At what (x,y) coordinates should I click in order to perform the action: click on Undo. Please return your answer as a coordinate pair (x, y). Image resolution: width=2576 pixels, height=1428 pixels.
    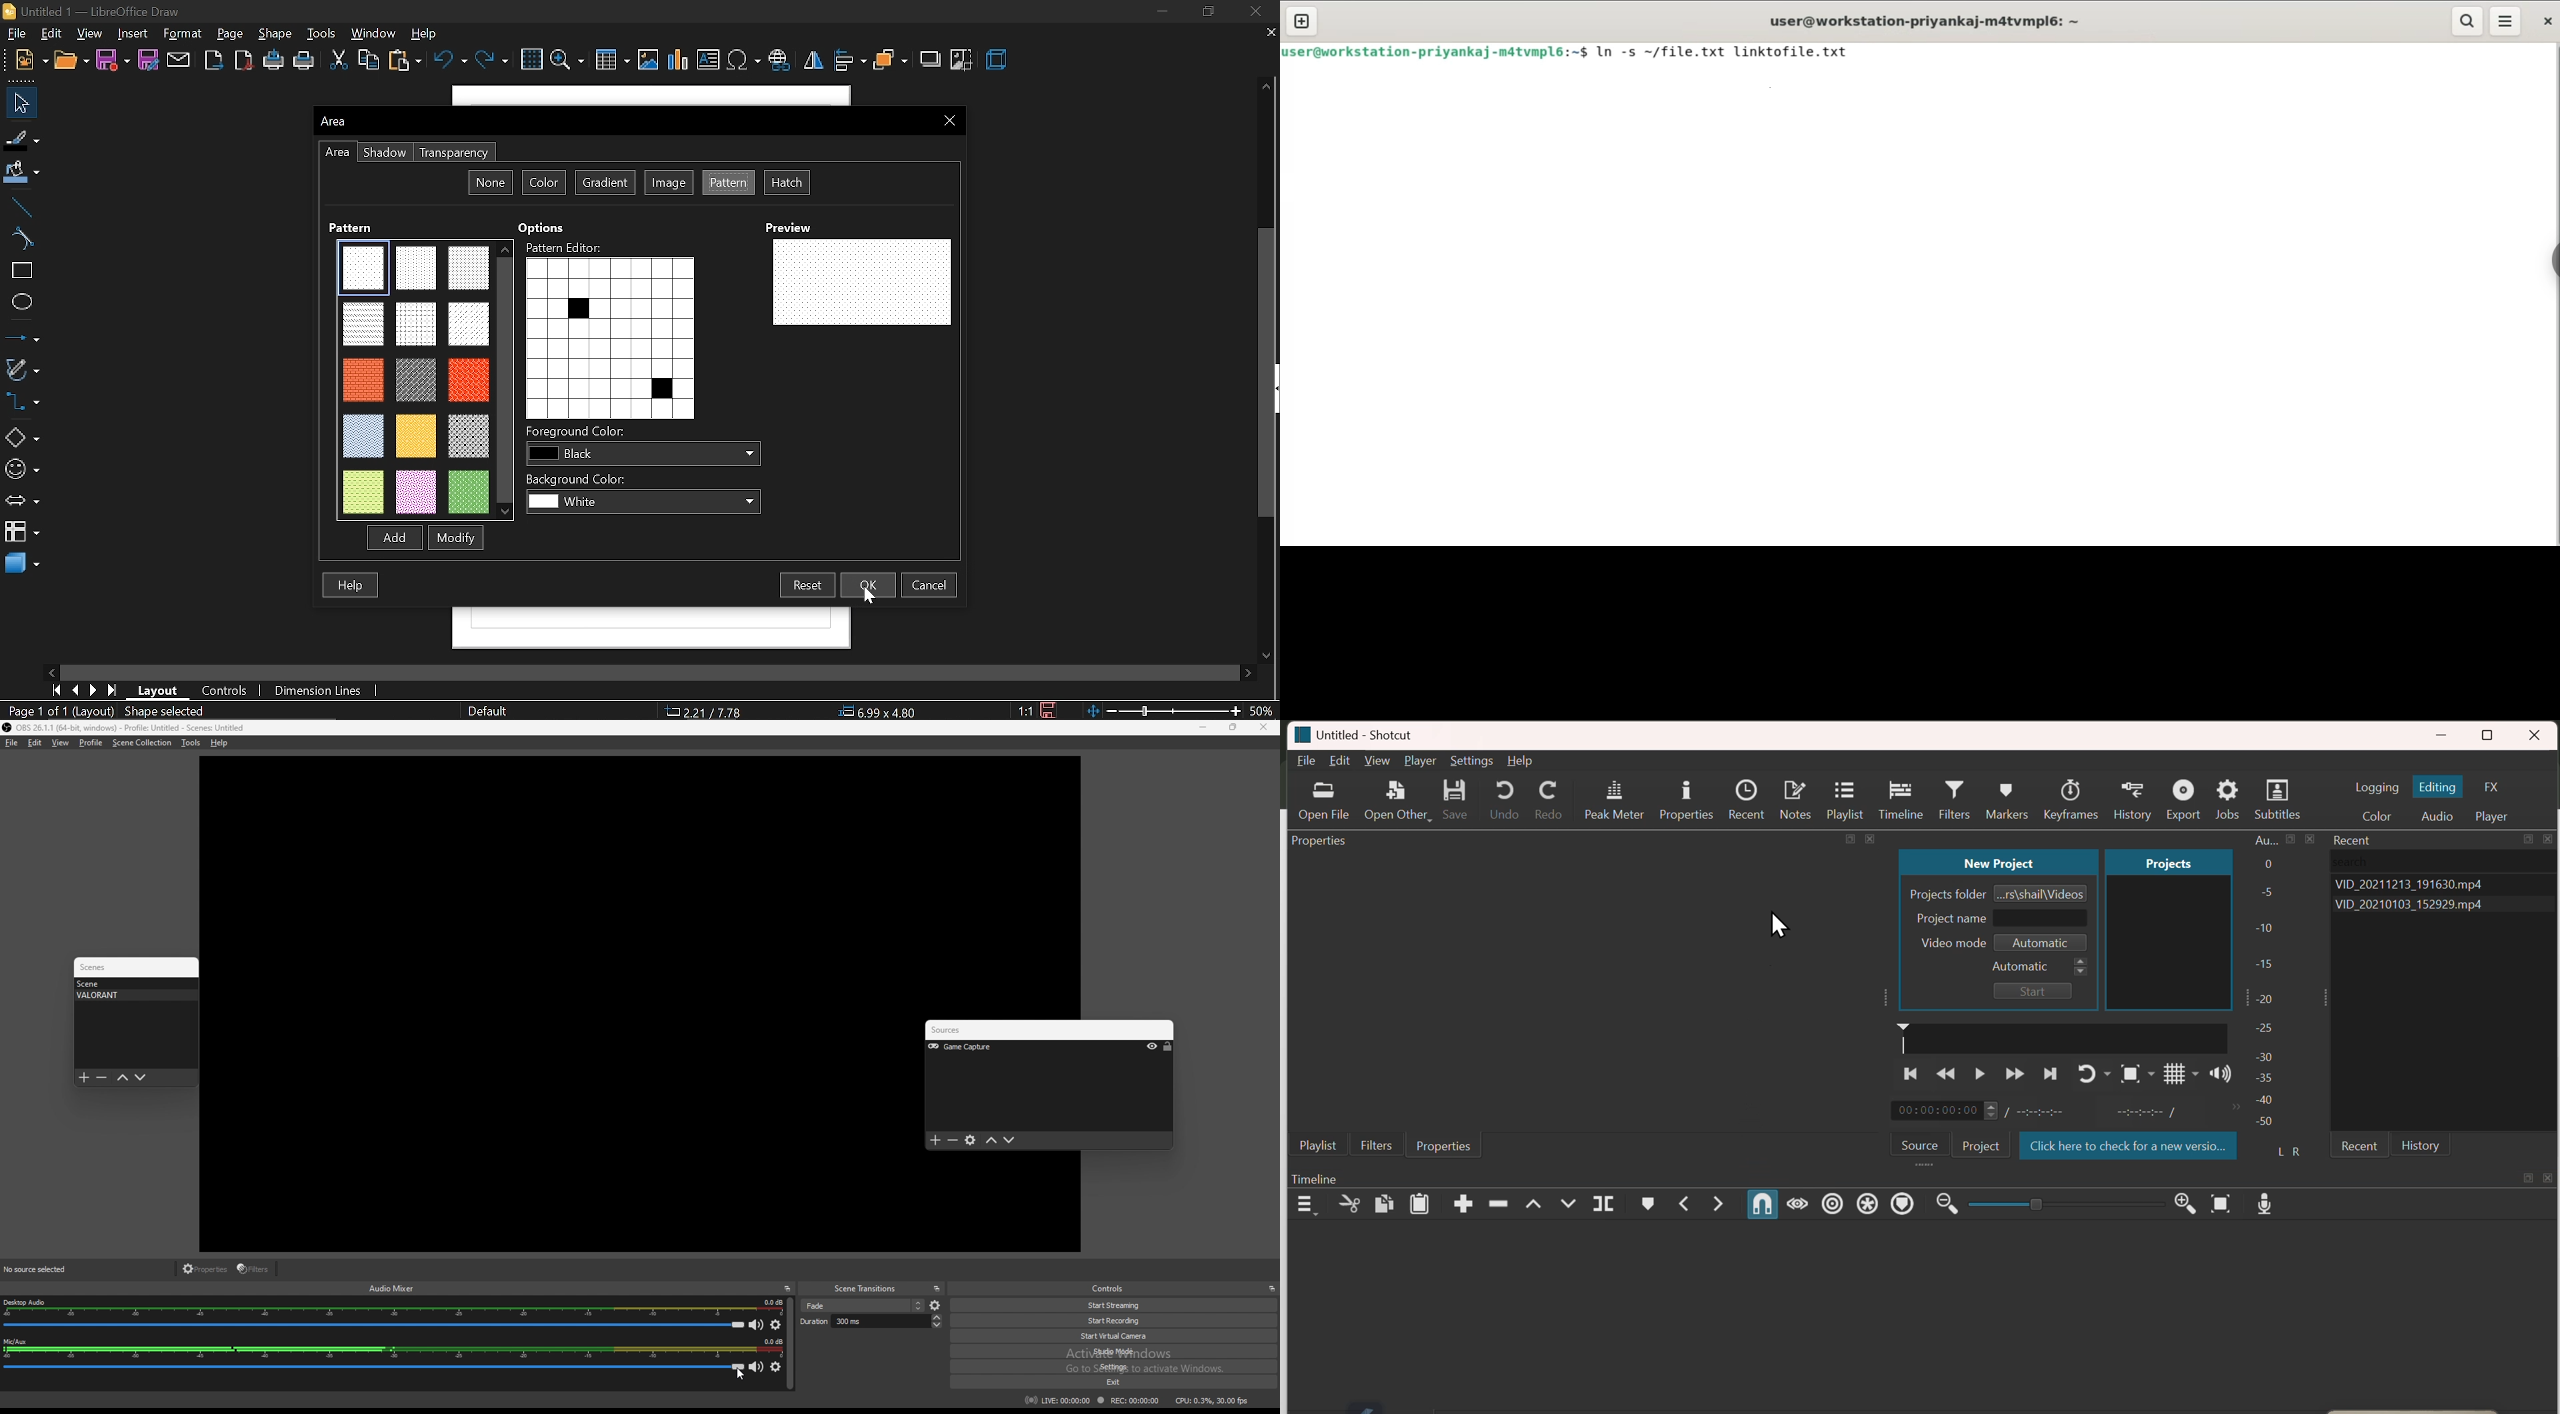
    Looking at the image, I should click on (1498, 795).